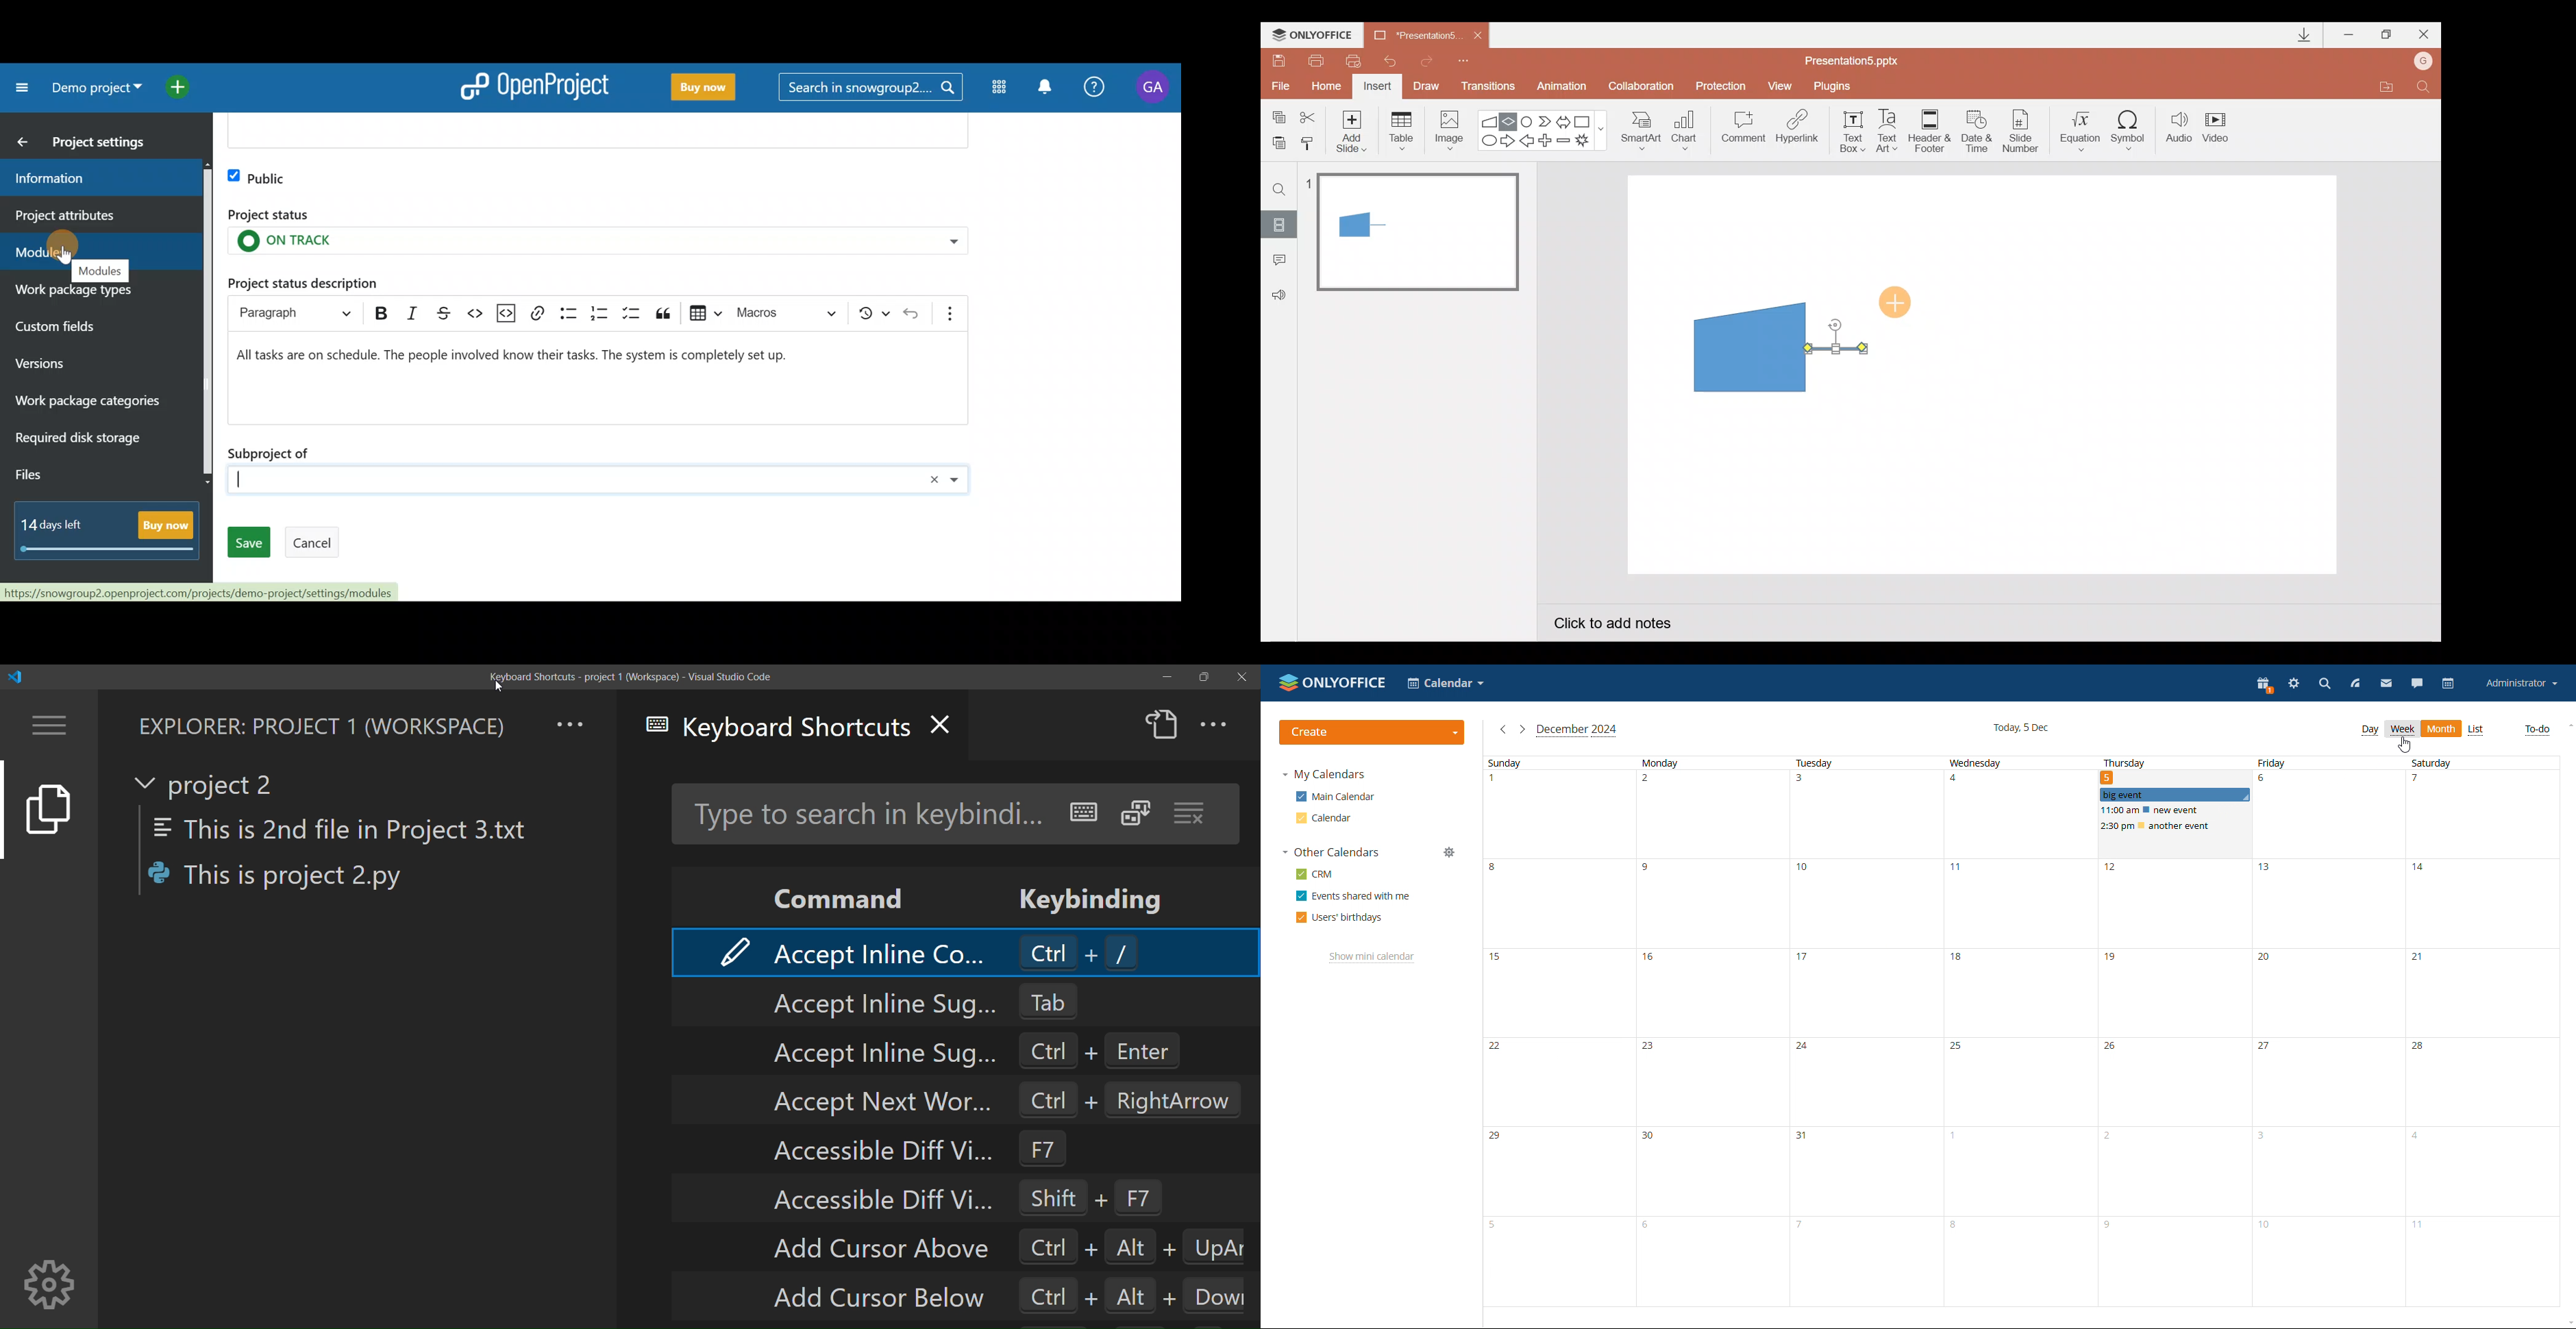 The image size is (2576, 1344). What do you see at coordinates (1238, 676) in the screenshot?
I see `close` at bounding box center [1238, 676].